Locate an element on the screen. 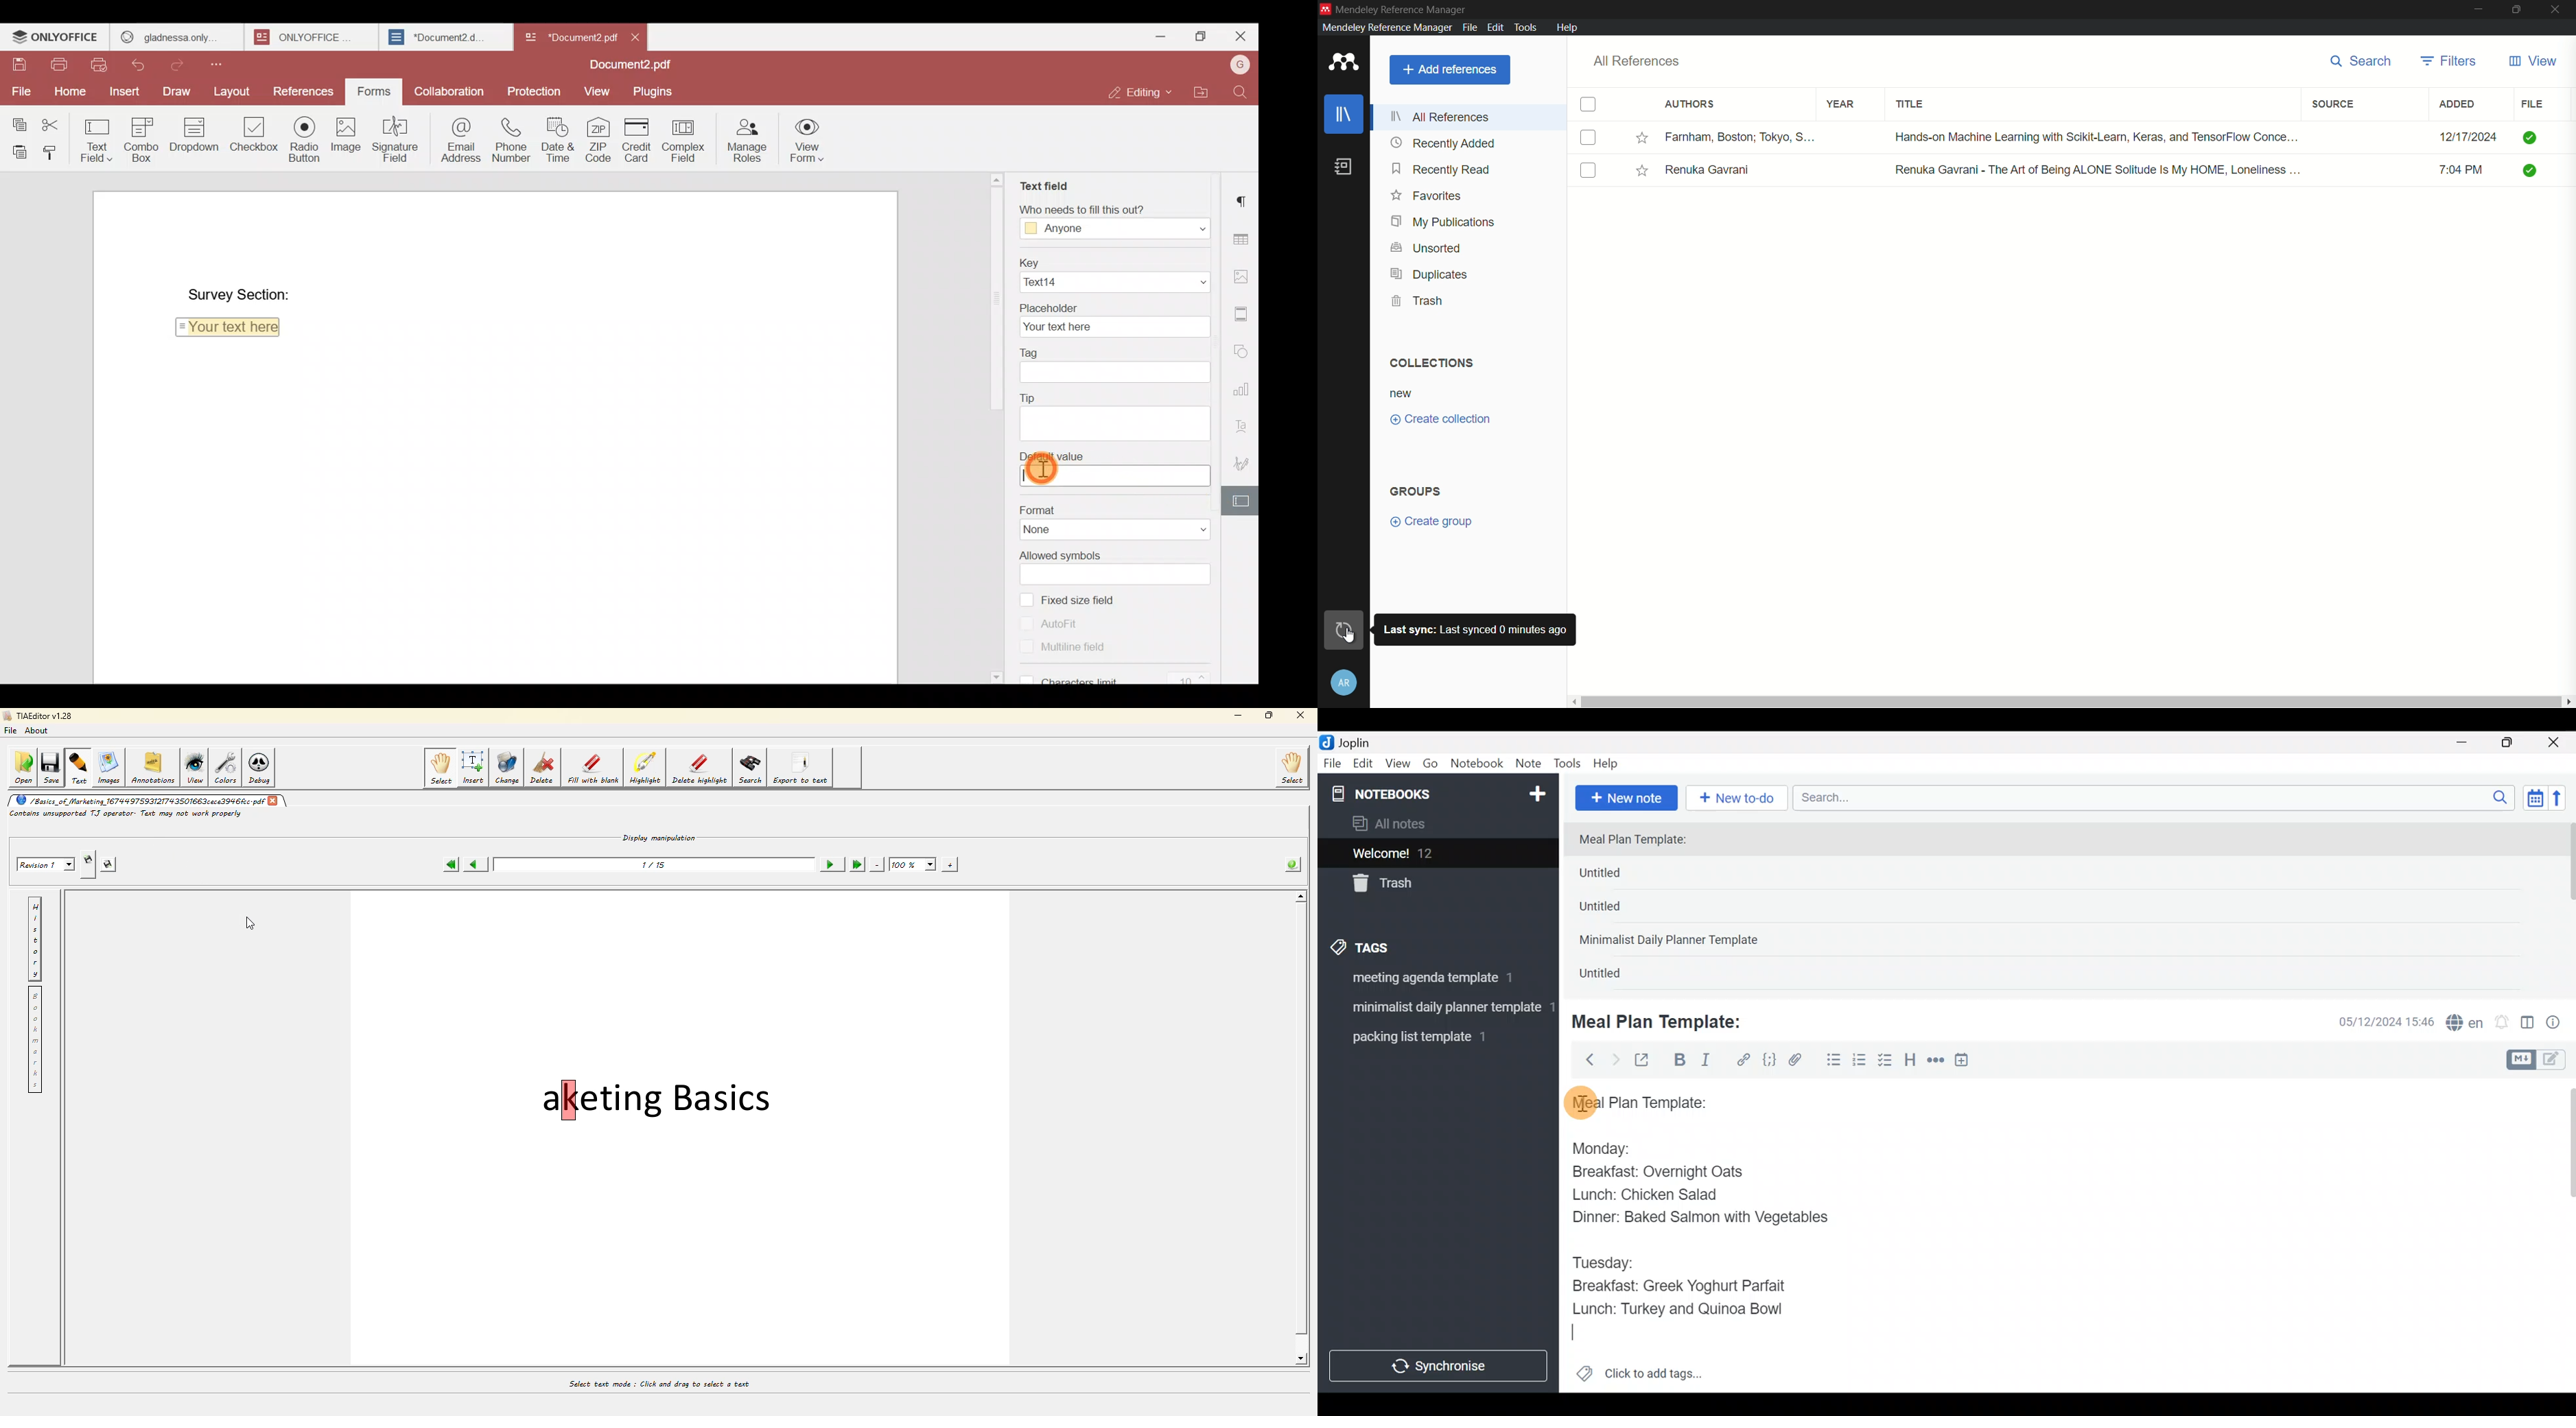 The image size is (2576, 1428). Code is located at coordinates (1768, 1059).